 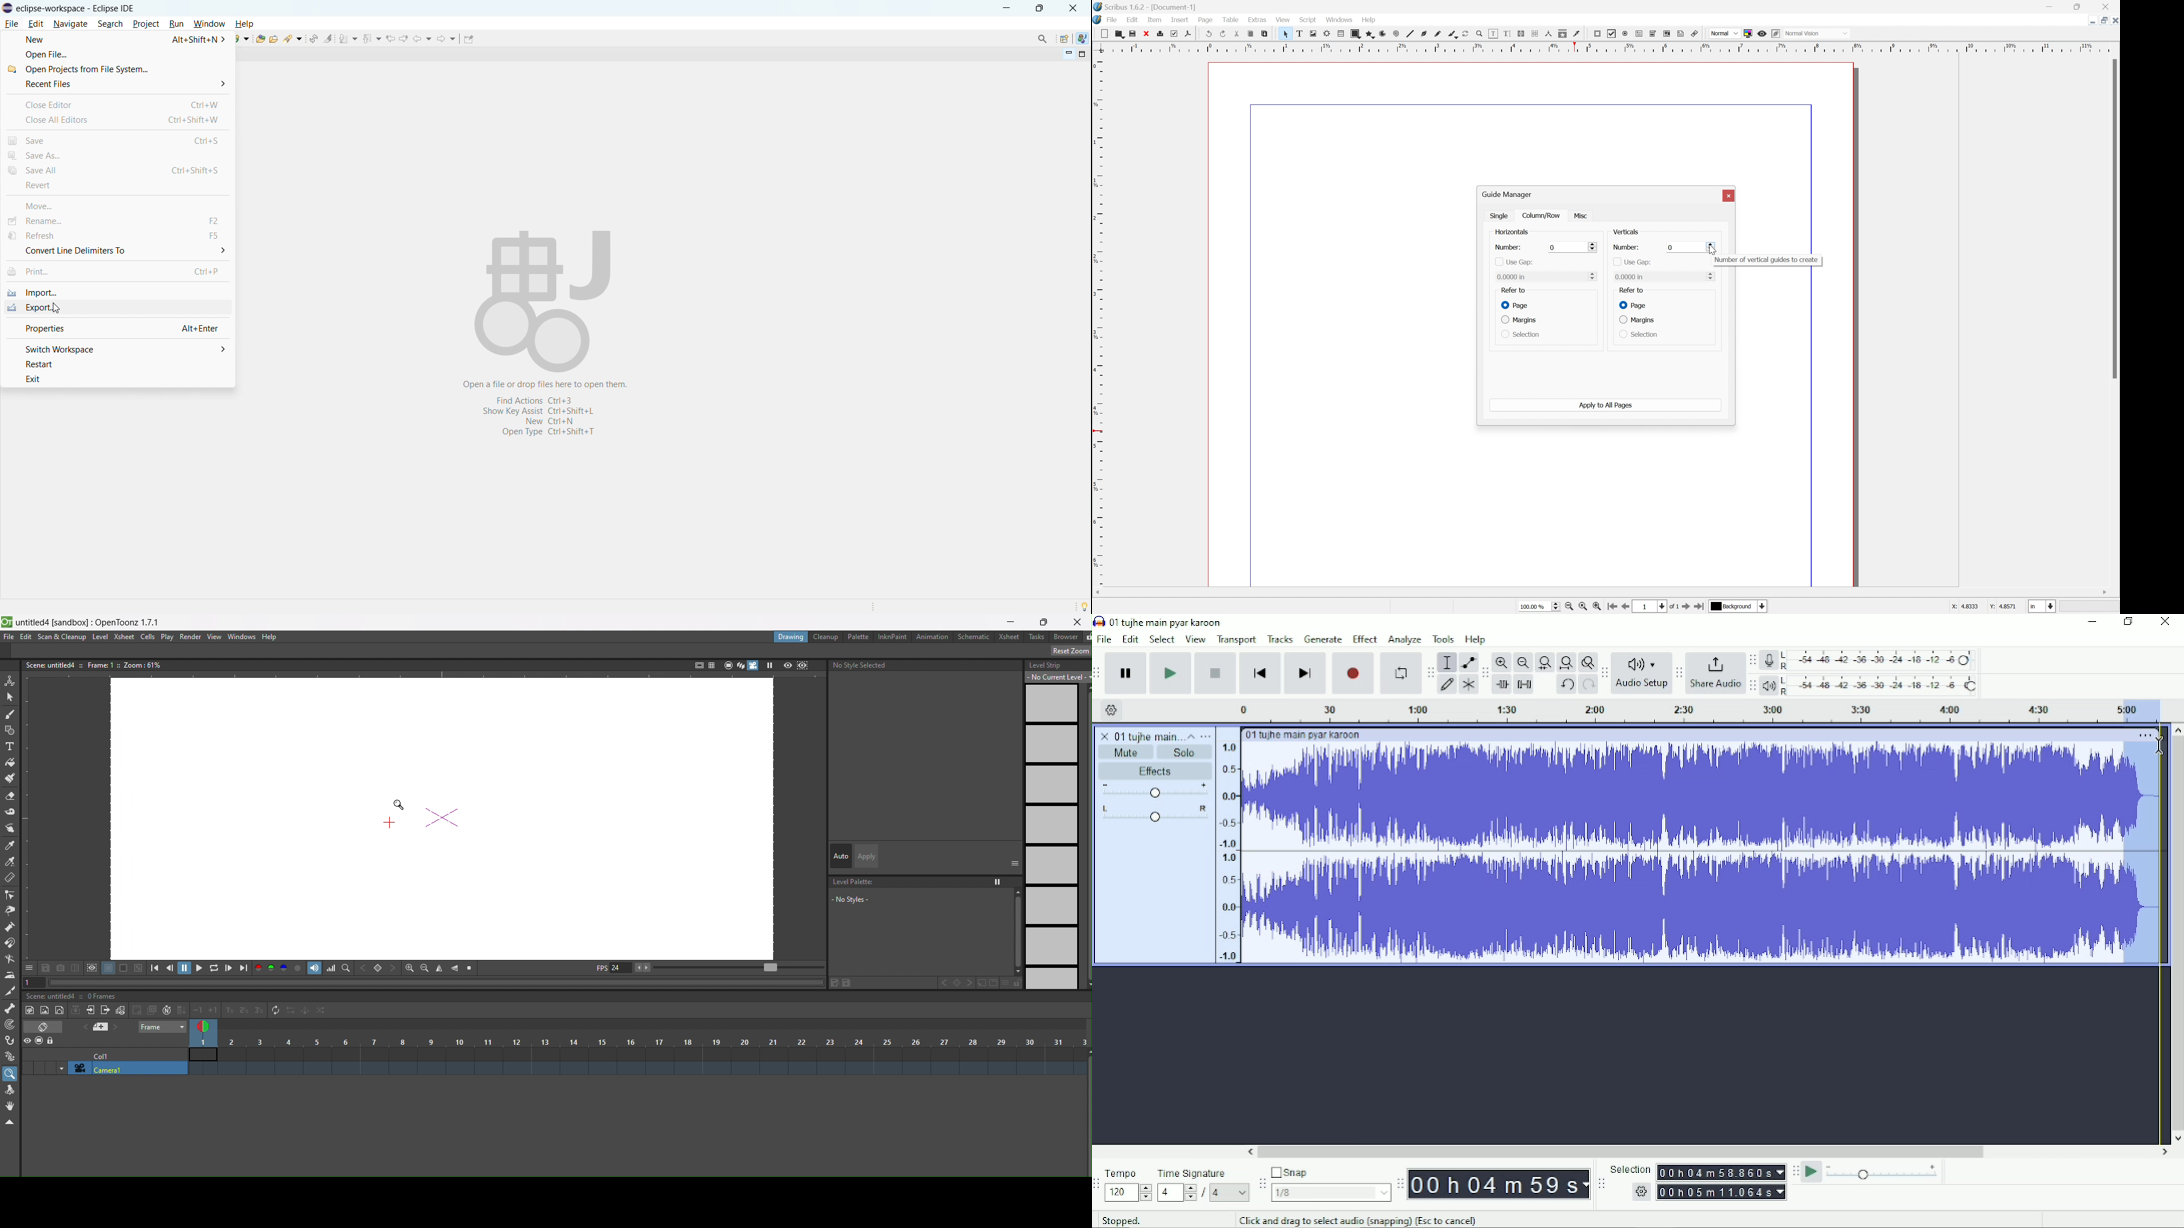 I want to click on margins, so click(x=1637, y=319).